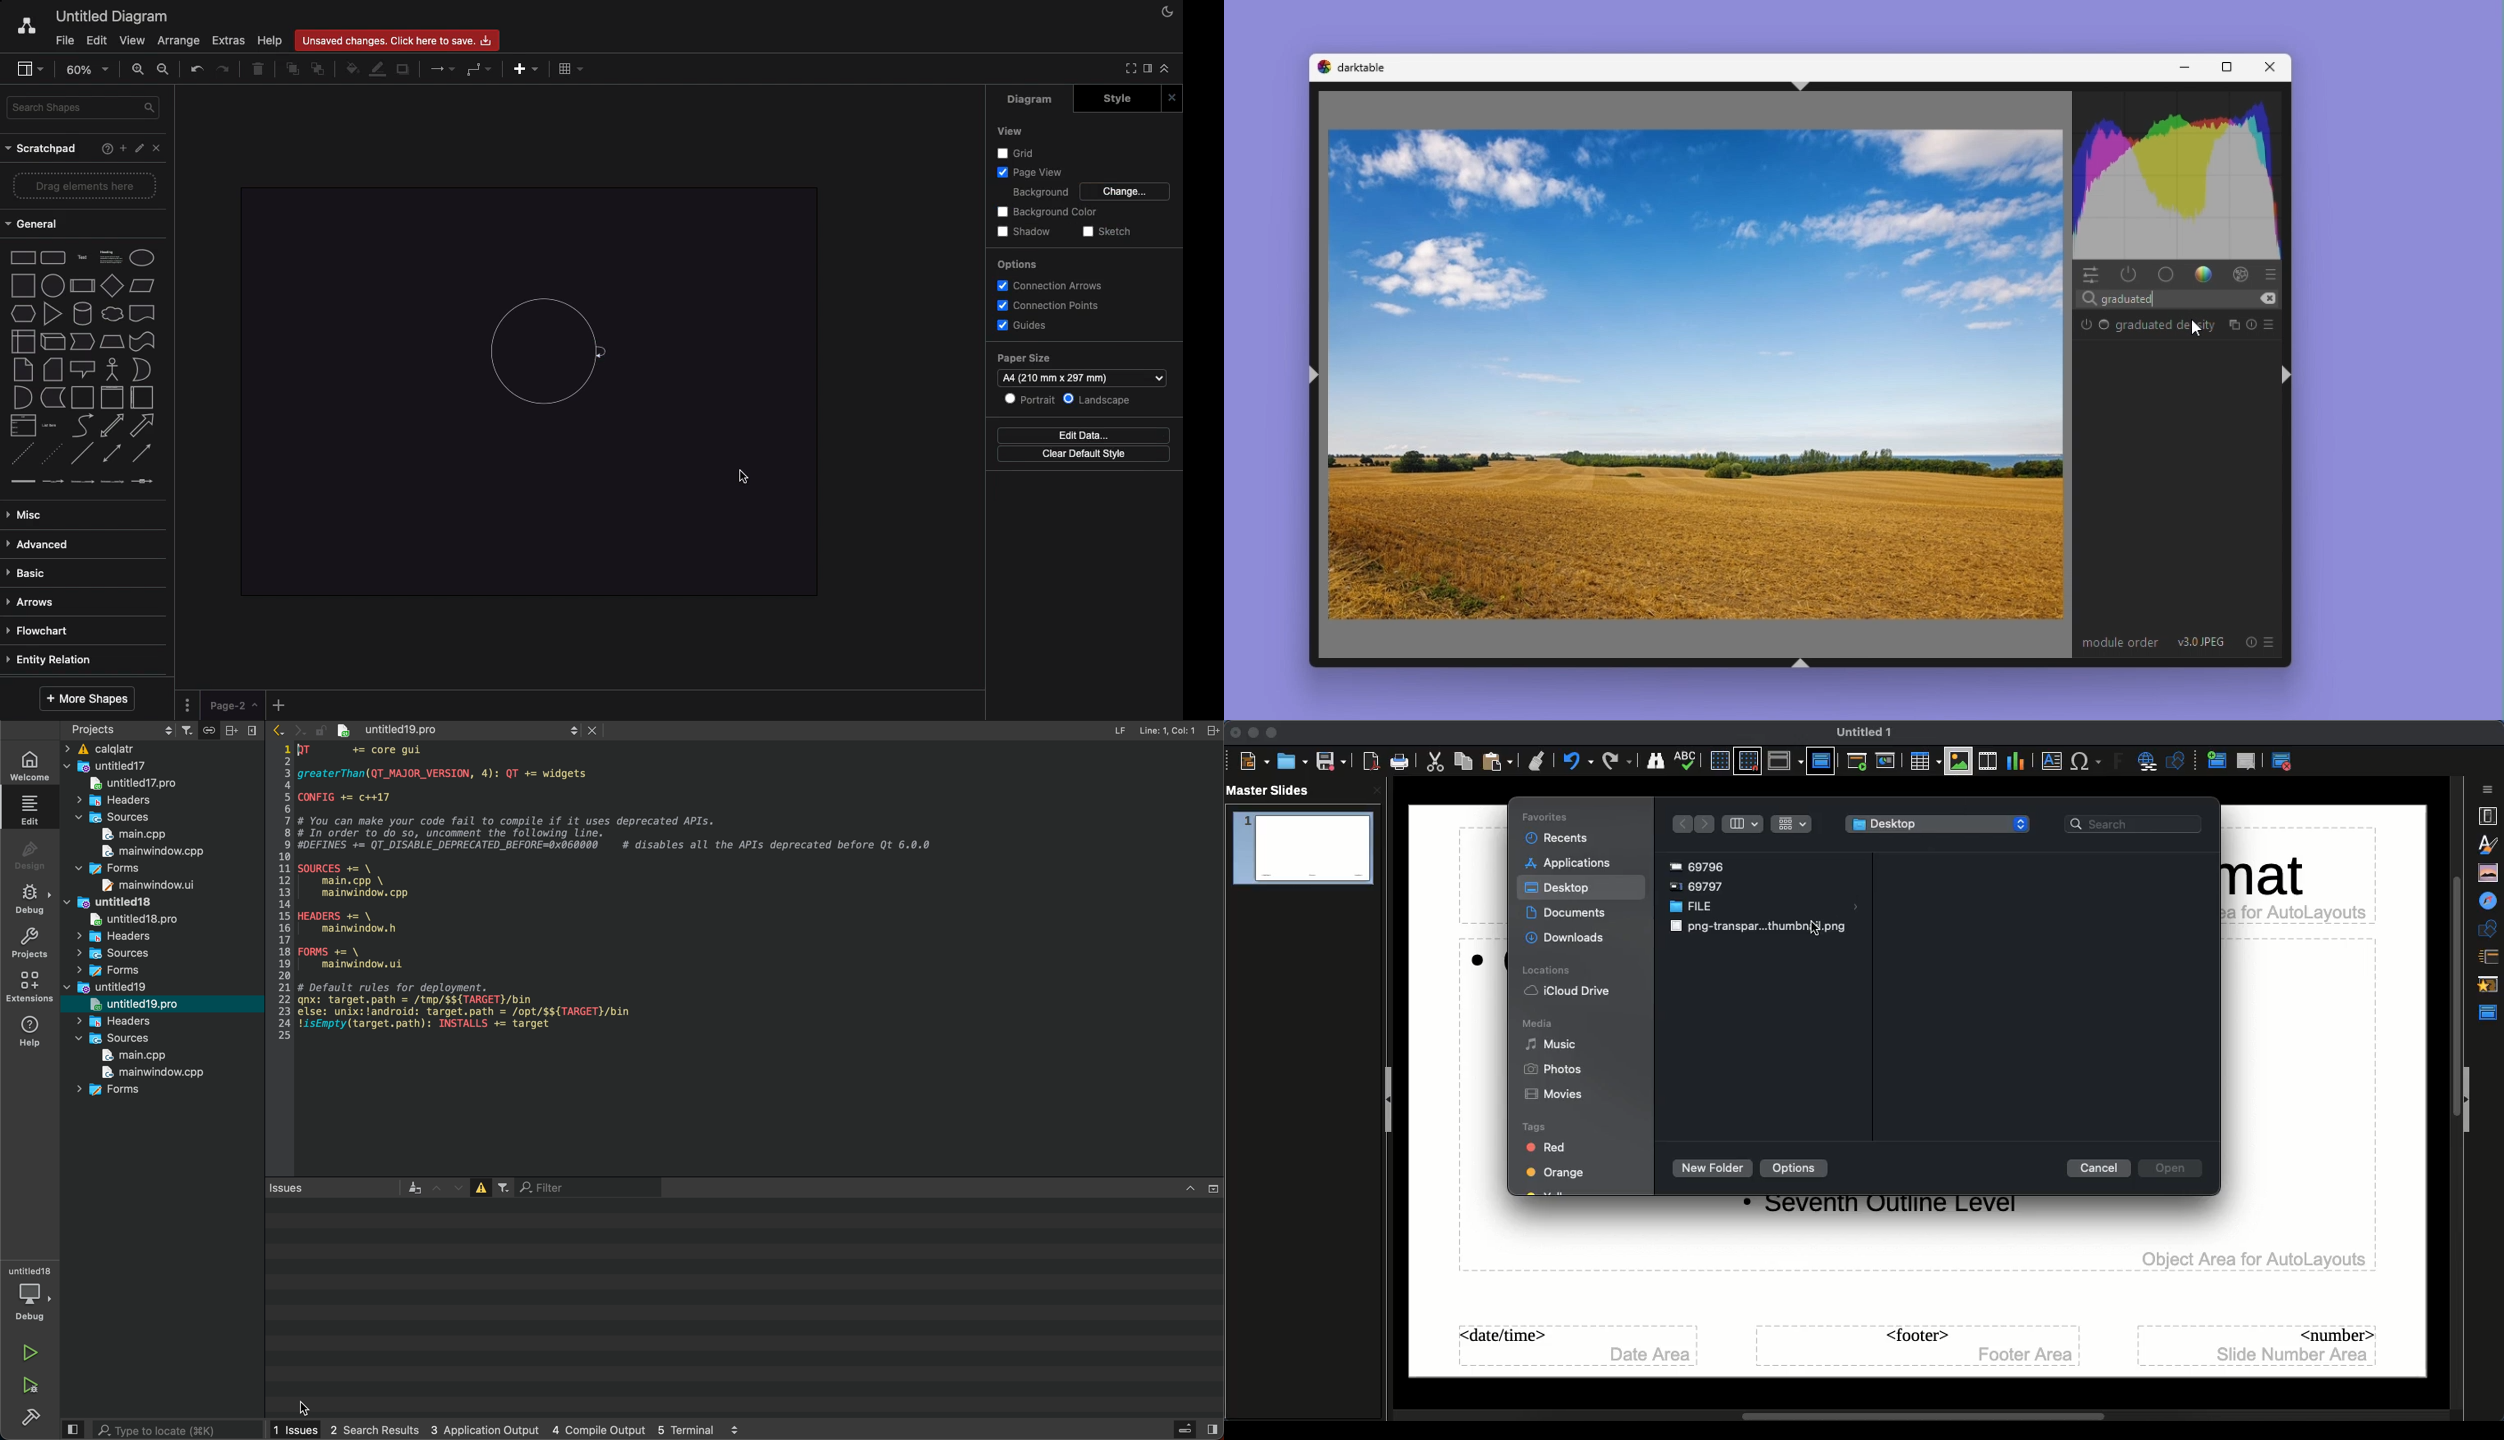  What do you see at coordinates (1322, 67) in the screenshot?
I see `darktable logo` at bounding box center [1322, 67].